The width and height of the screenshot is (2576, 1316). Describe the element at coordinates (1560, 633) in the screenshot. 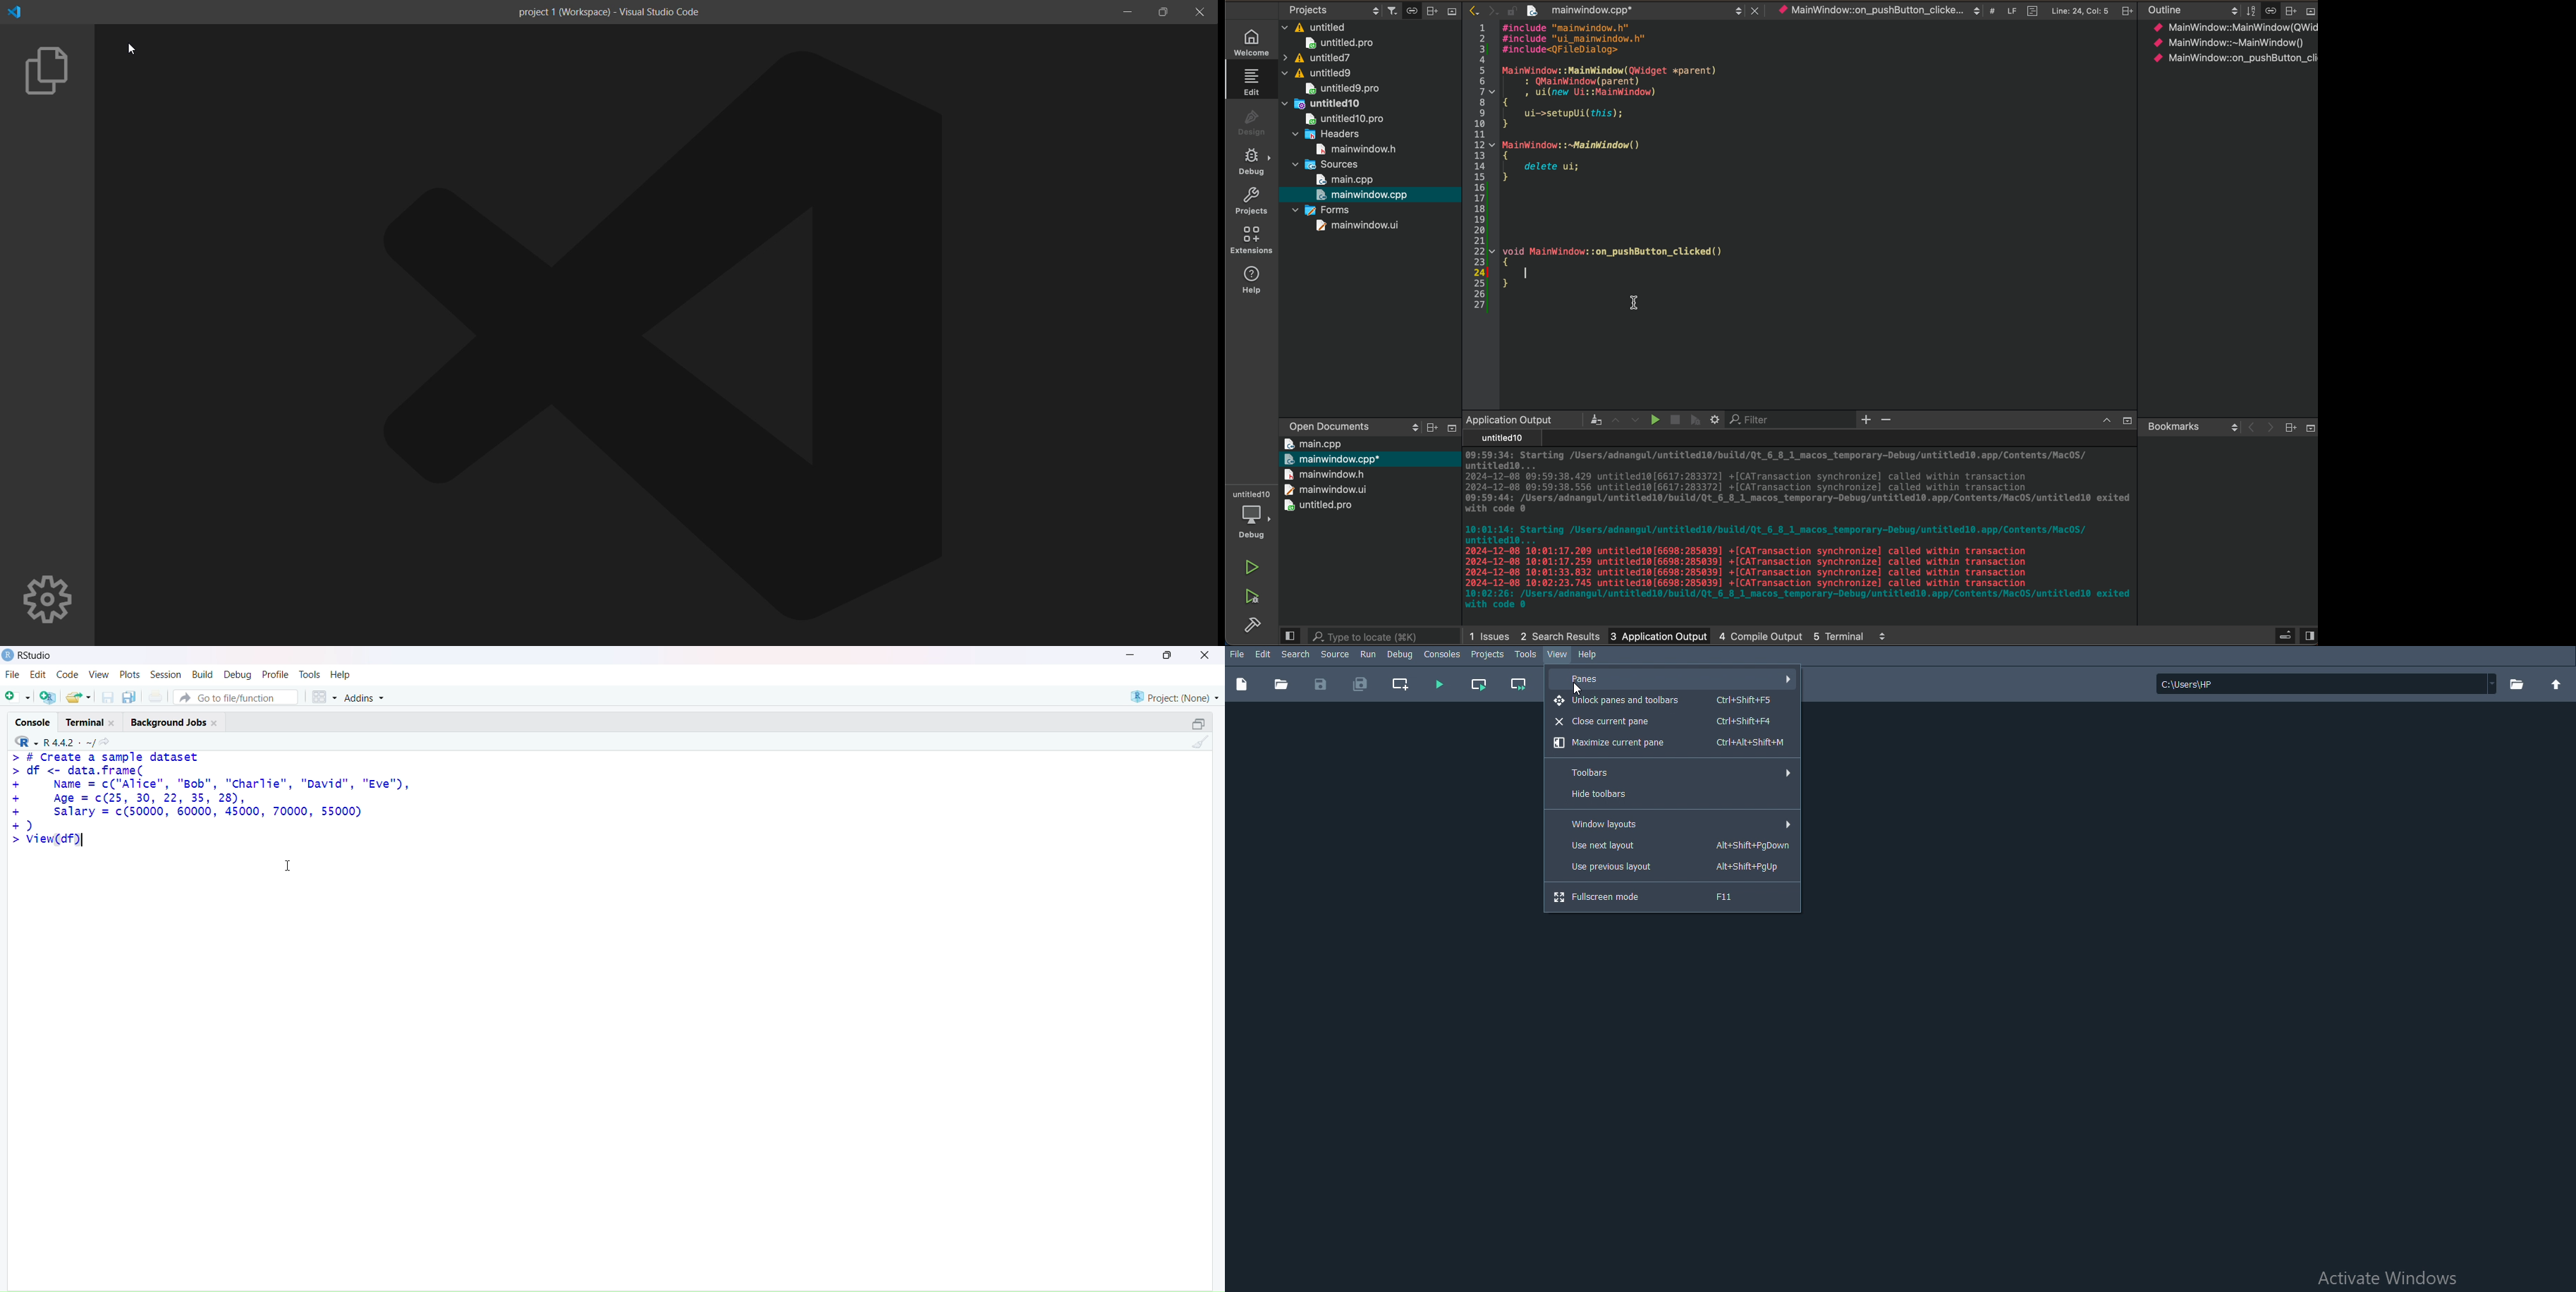

I see `2 search results` at that location.